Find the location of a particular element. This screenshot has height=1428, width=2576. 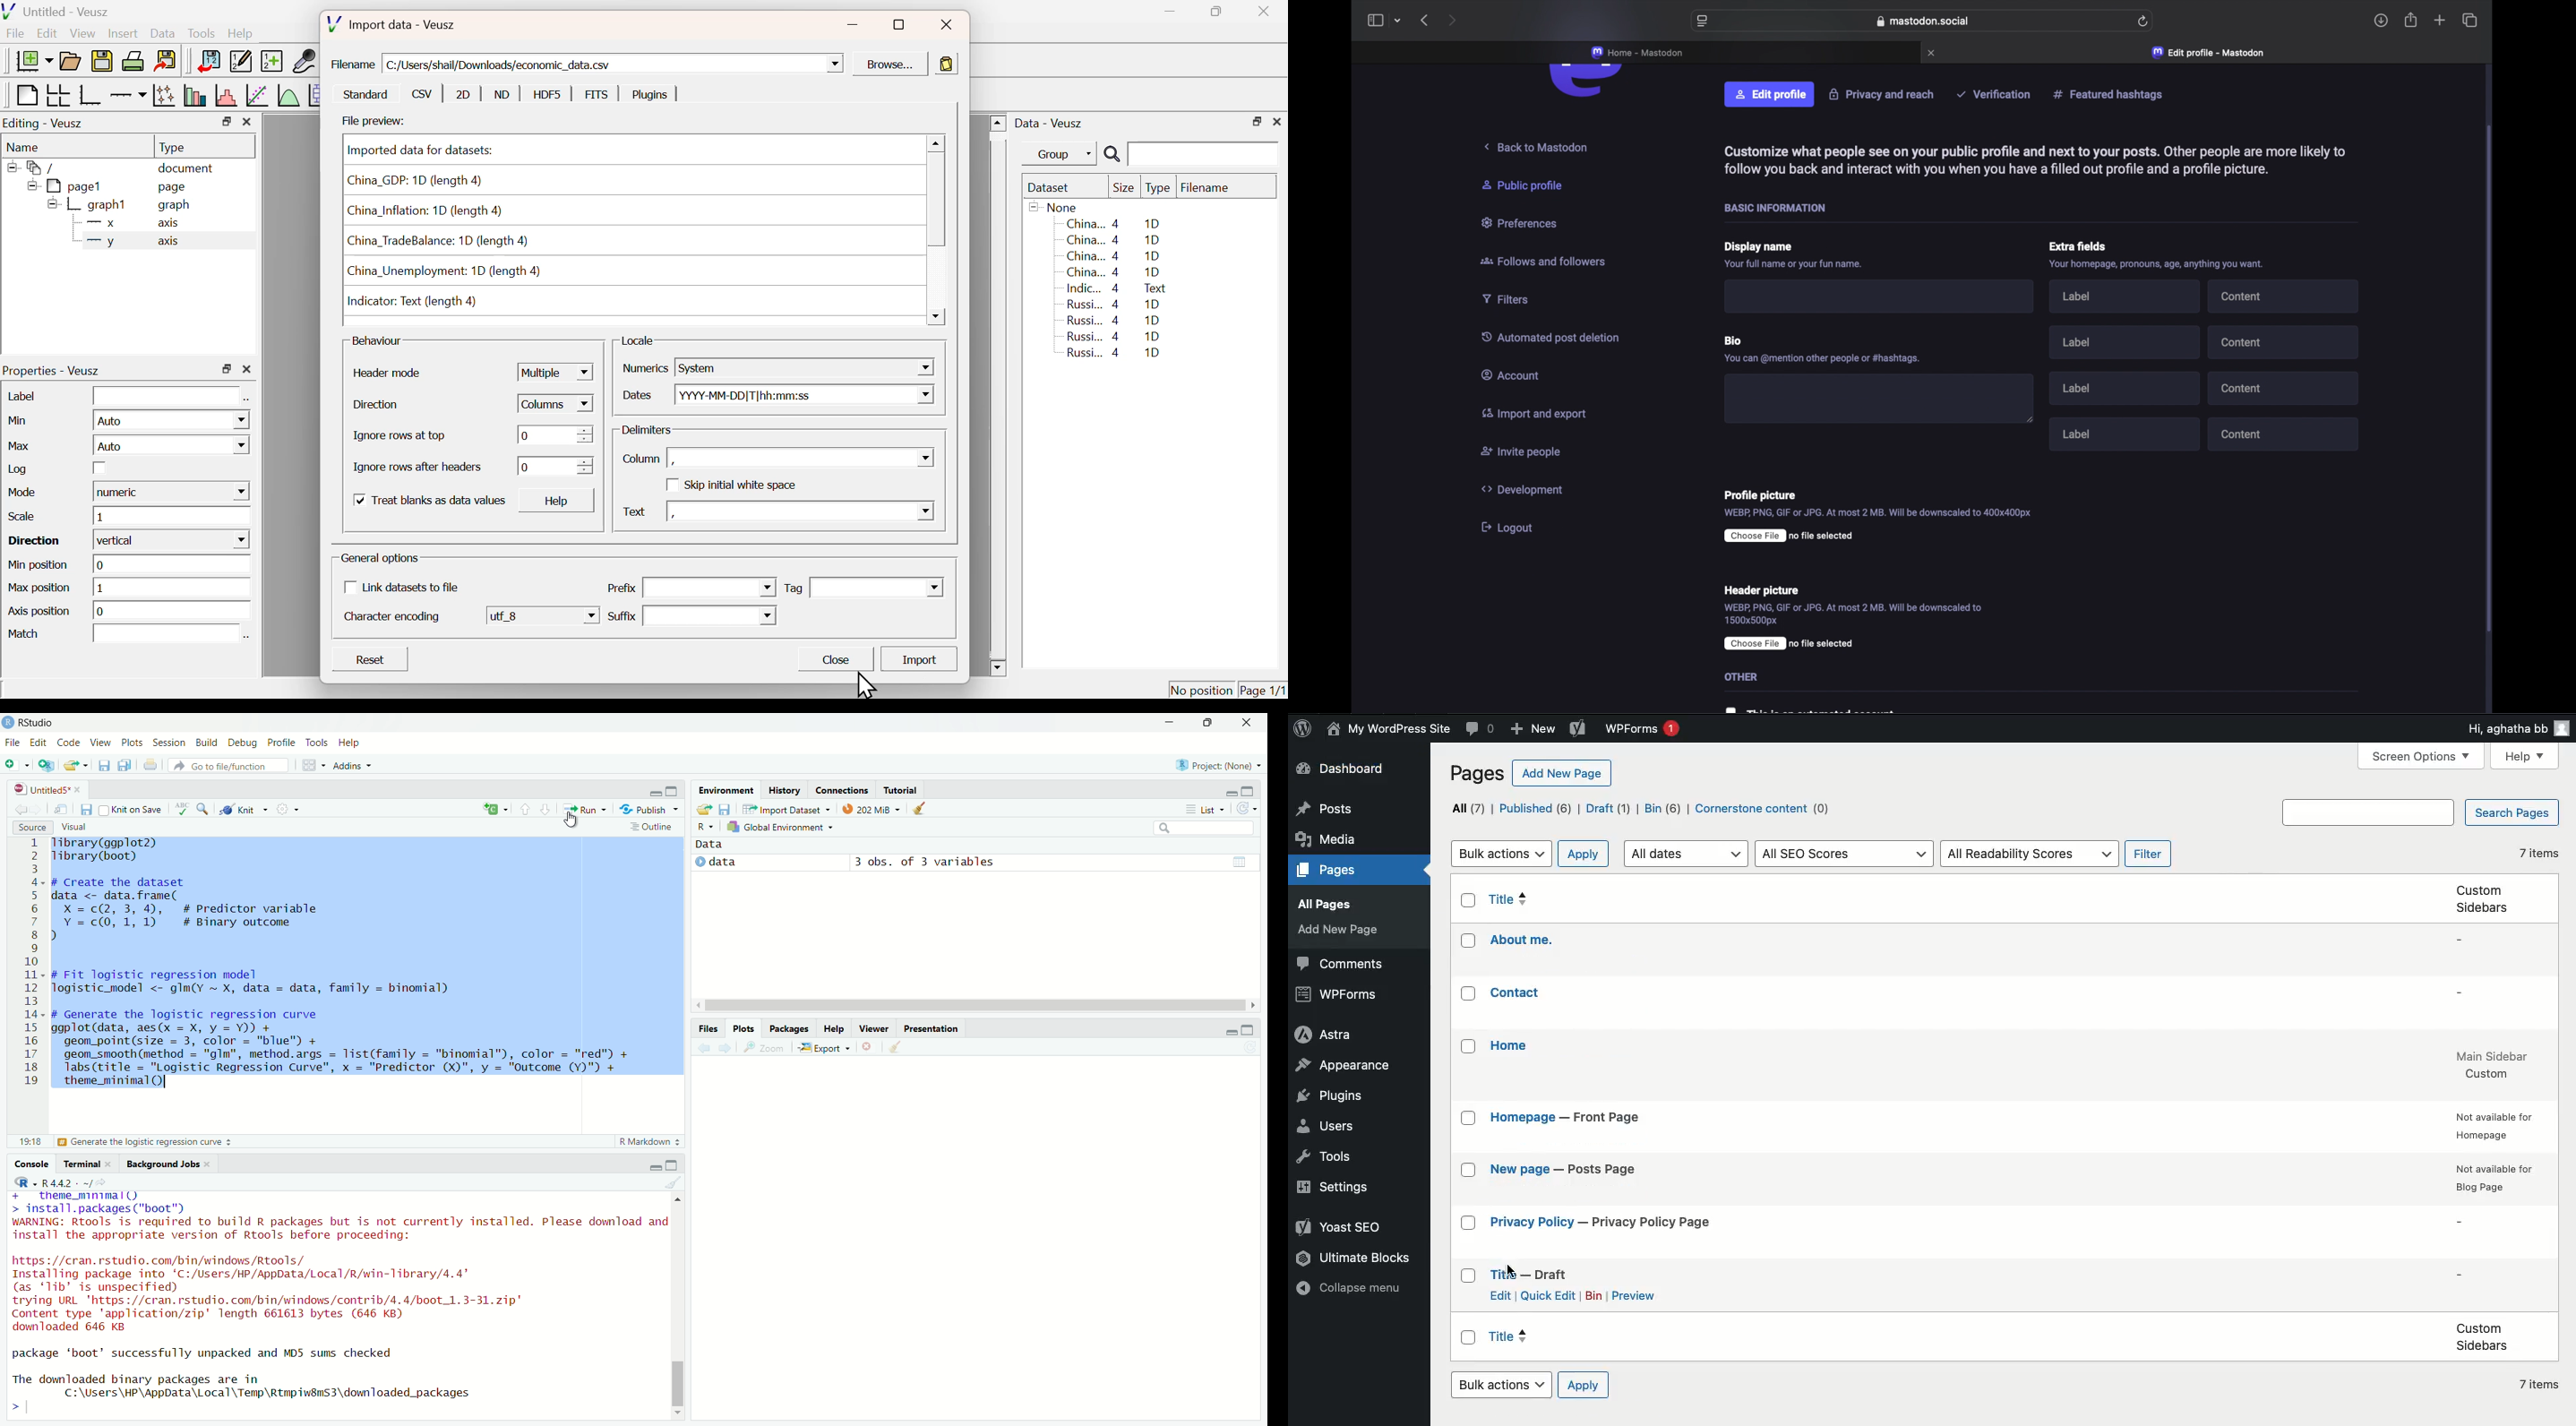

Title is located at coordinates (1525, 1336).